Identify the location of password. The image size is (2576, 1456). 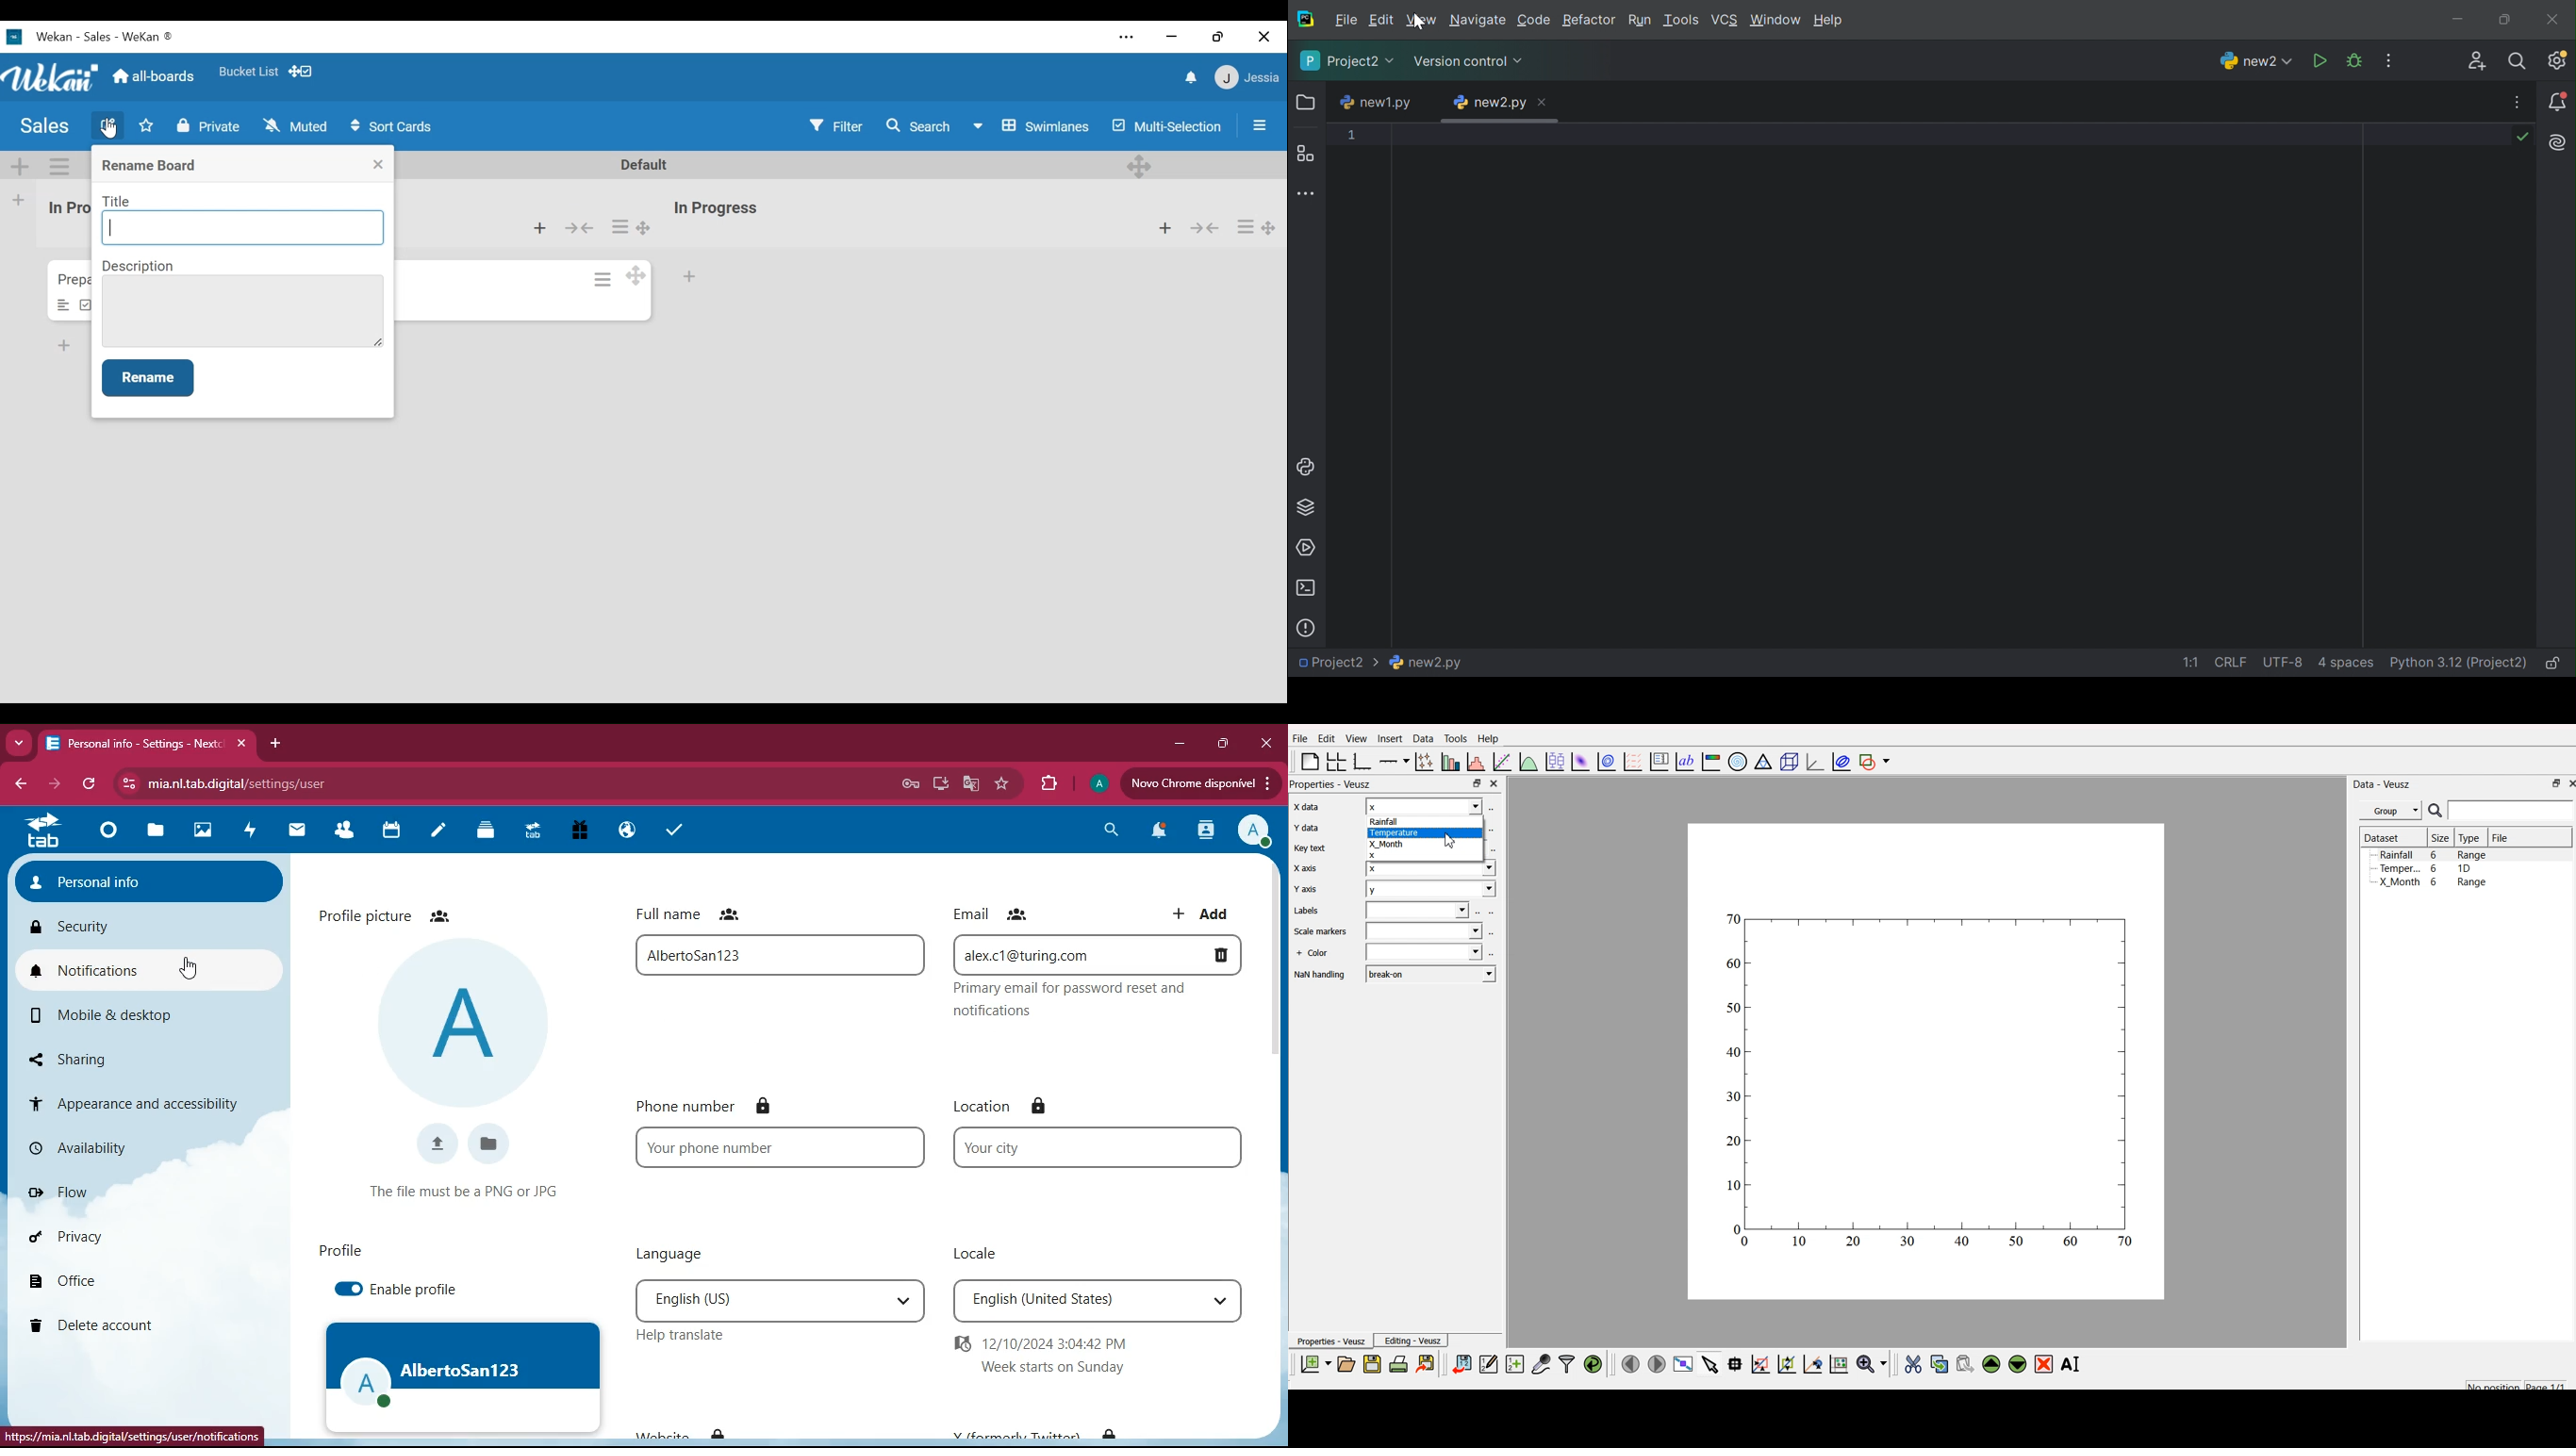
(913, 785).